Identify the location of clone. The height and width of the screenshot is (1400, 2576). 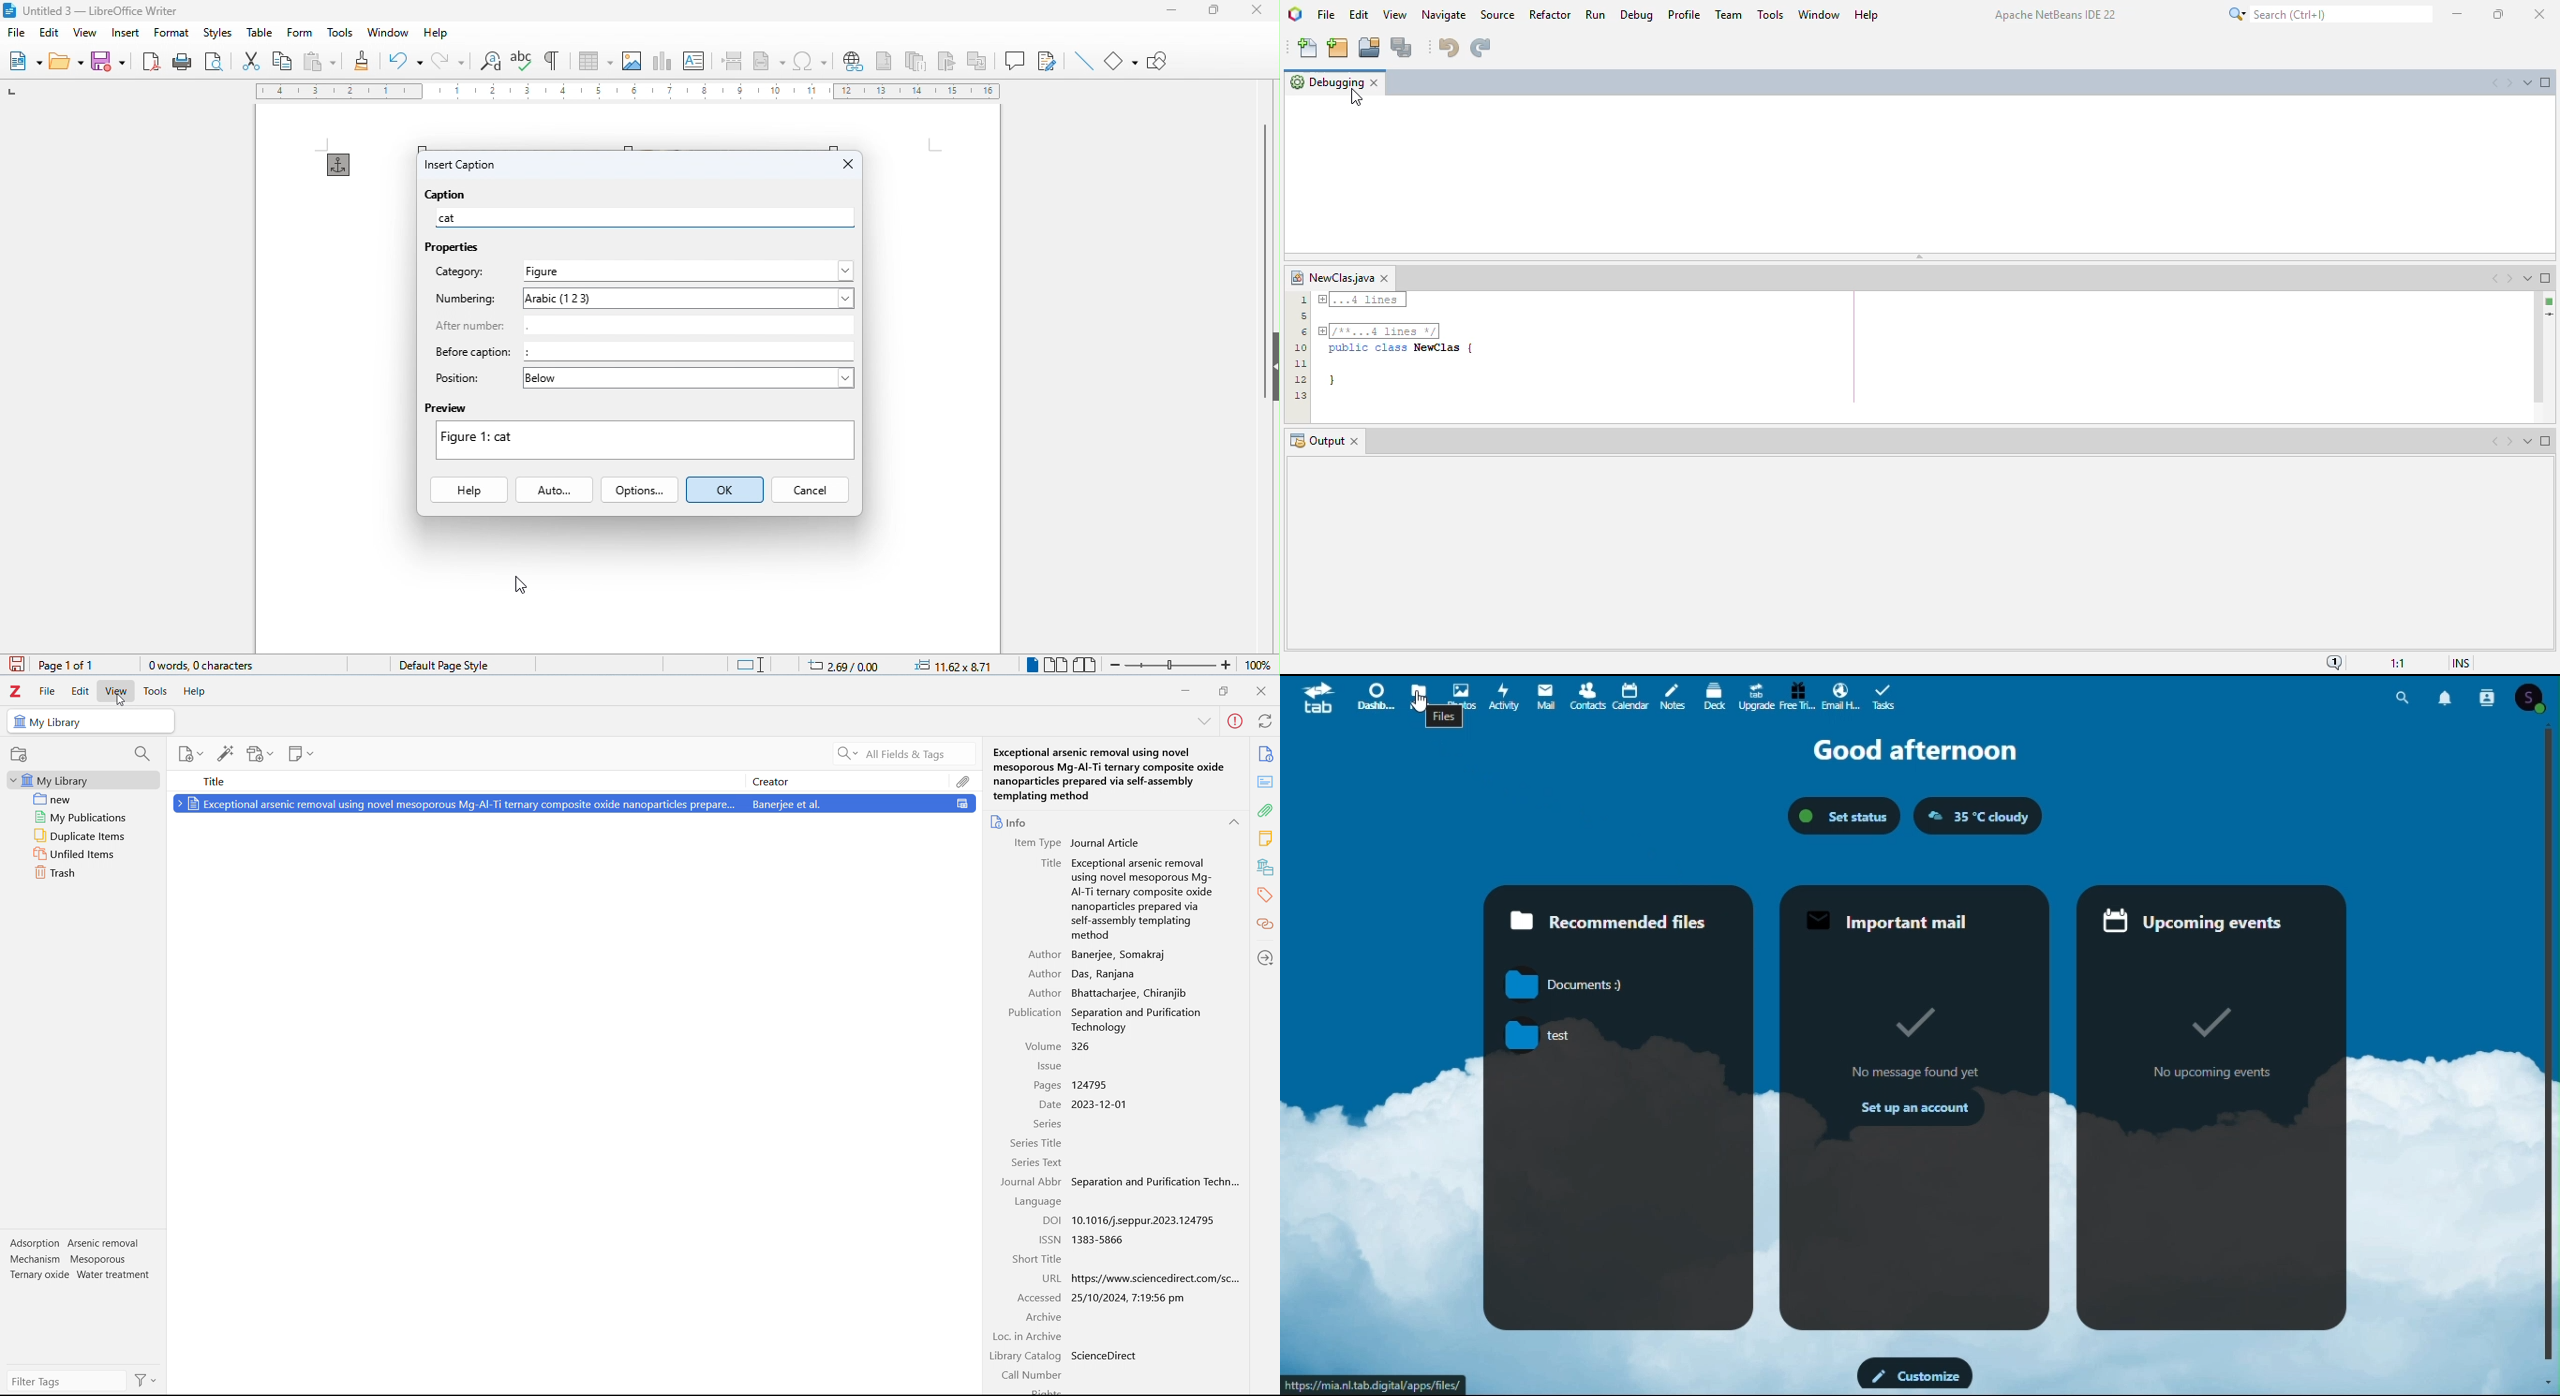
(364, 60).